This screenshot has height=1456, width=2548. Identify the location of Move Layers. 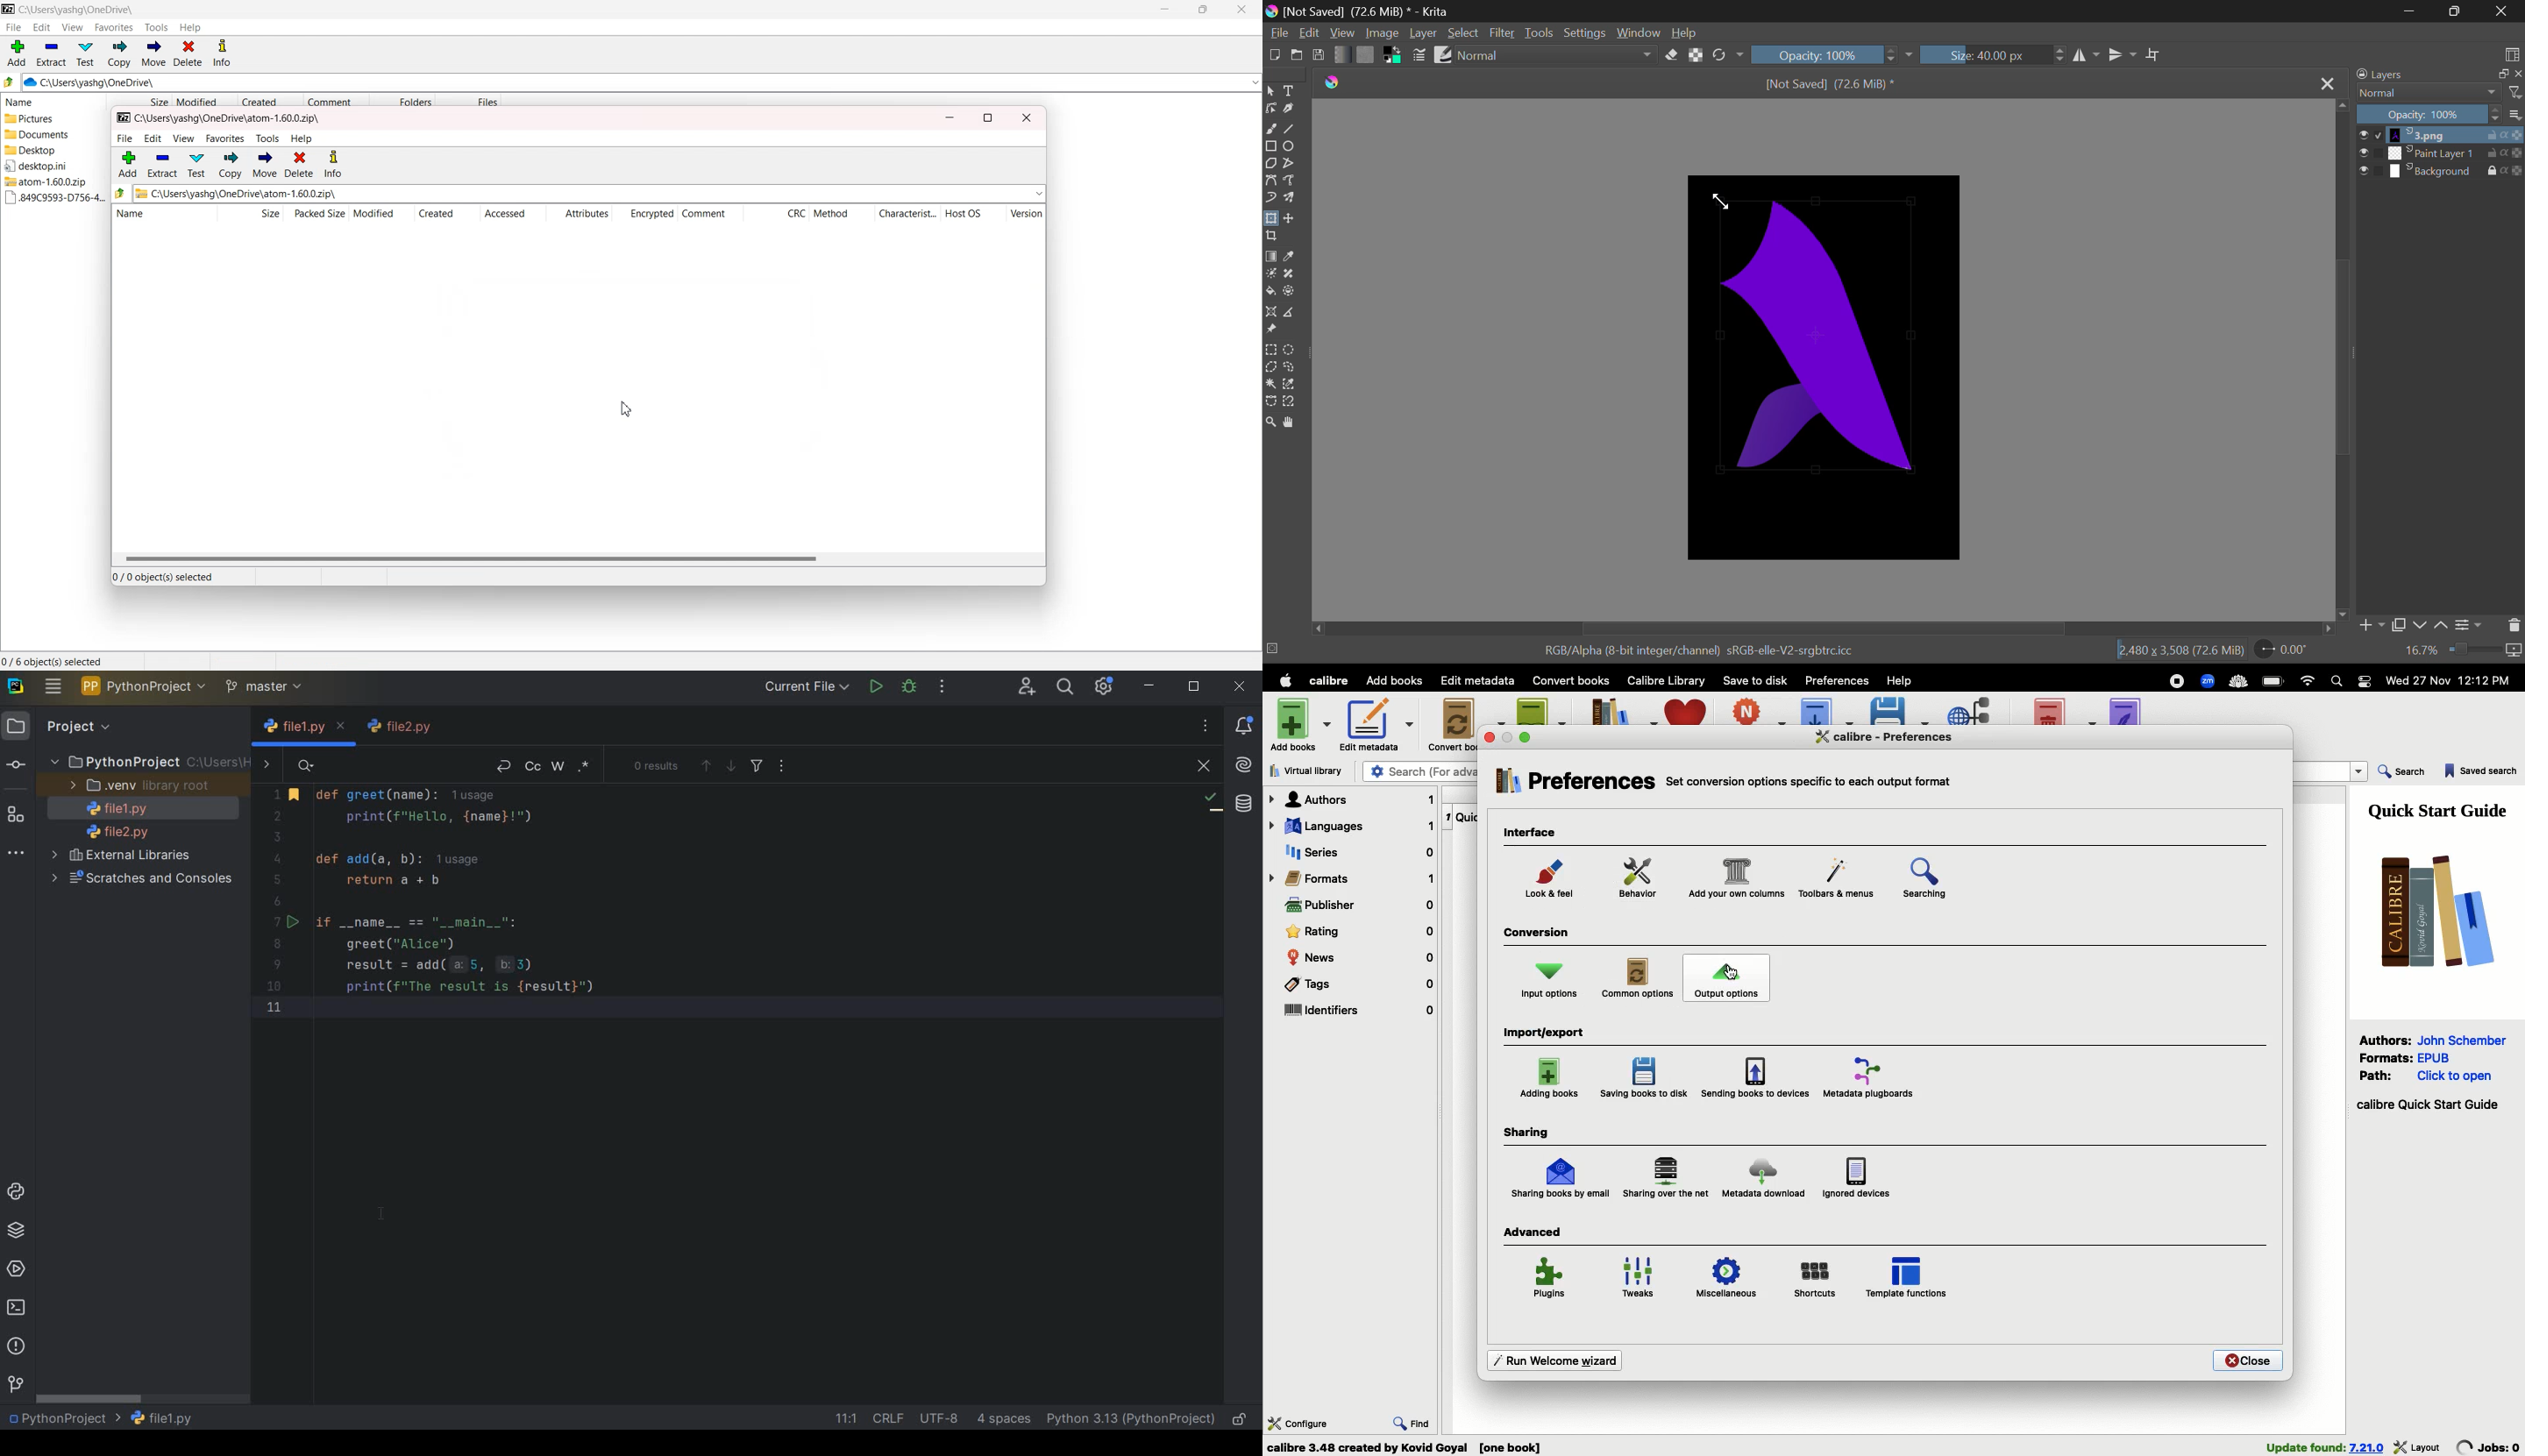
(1291, 220).